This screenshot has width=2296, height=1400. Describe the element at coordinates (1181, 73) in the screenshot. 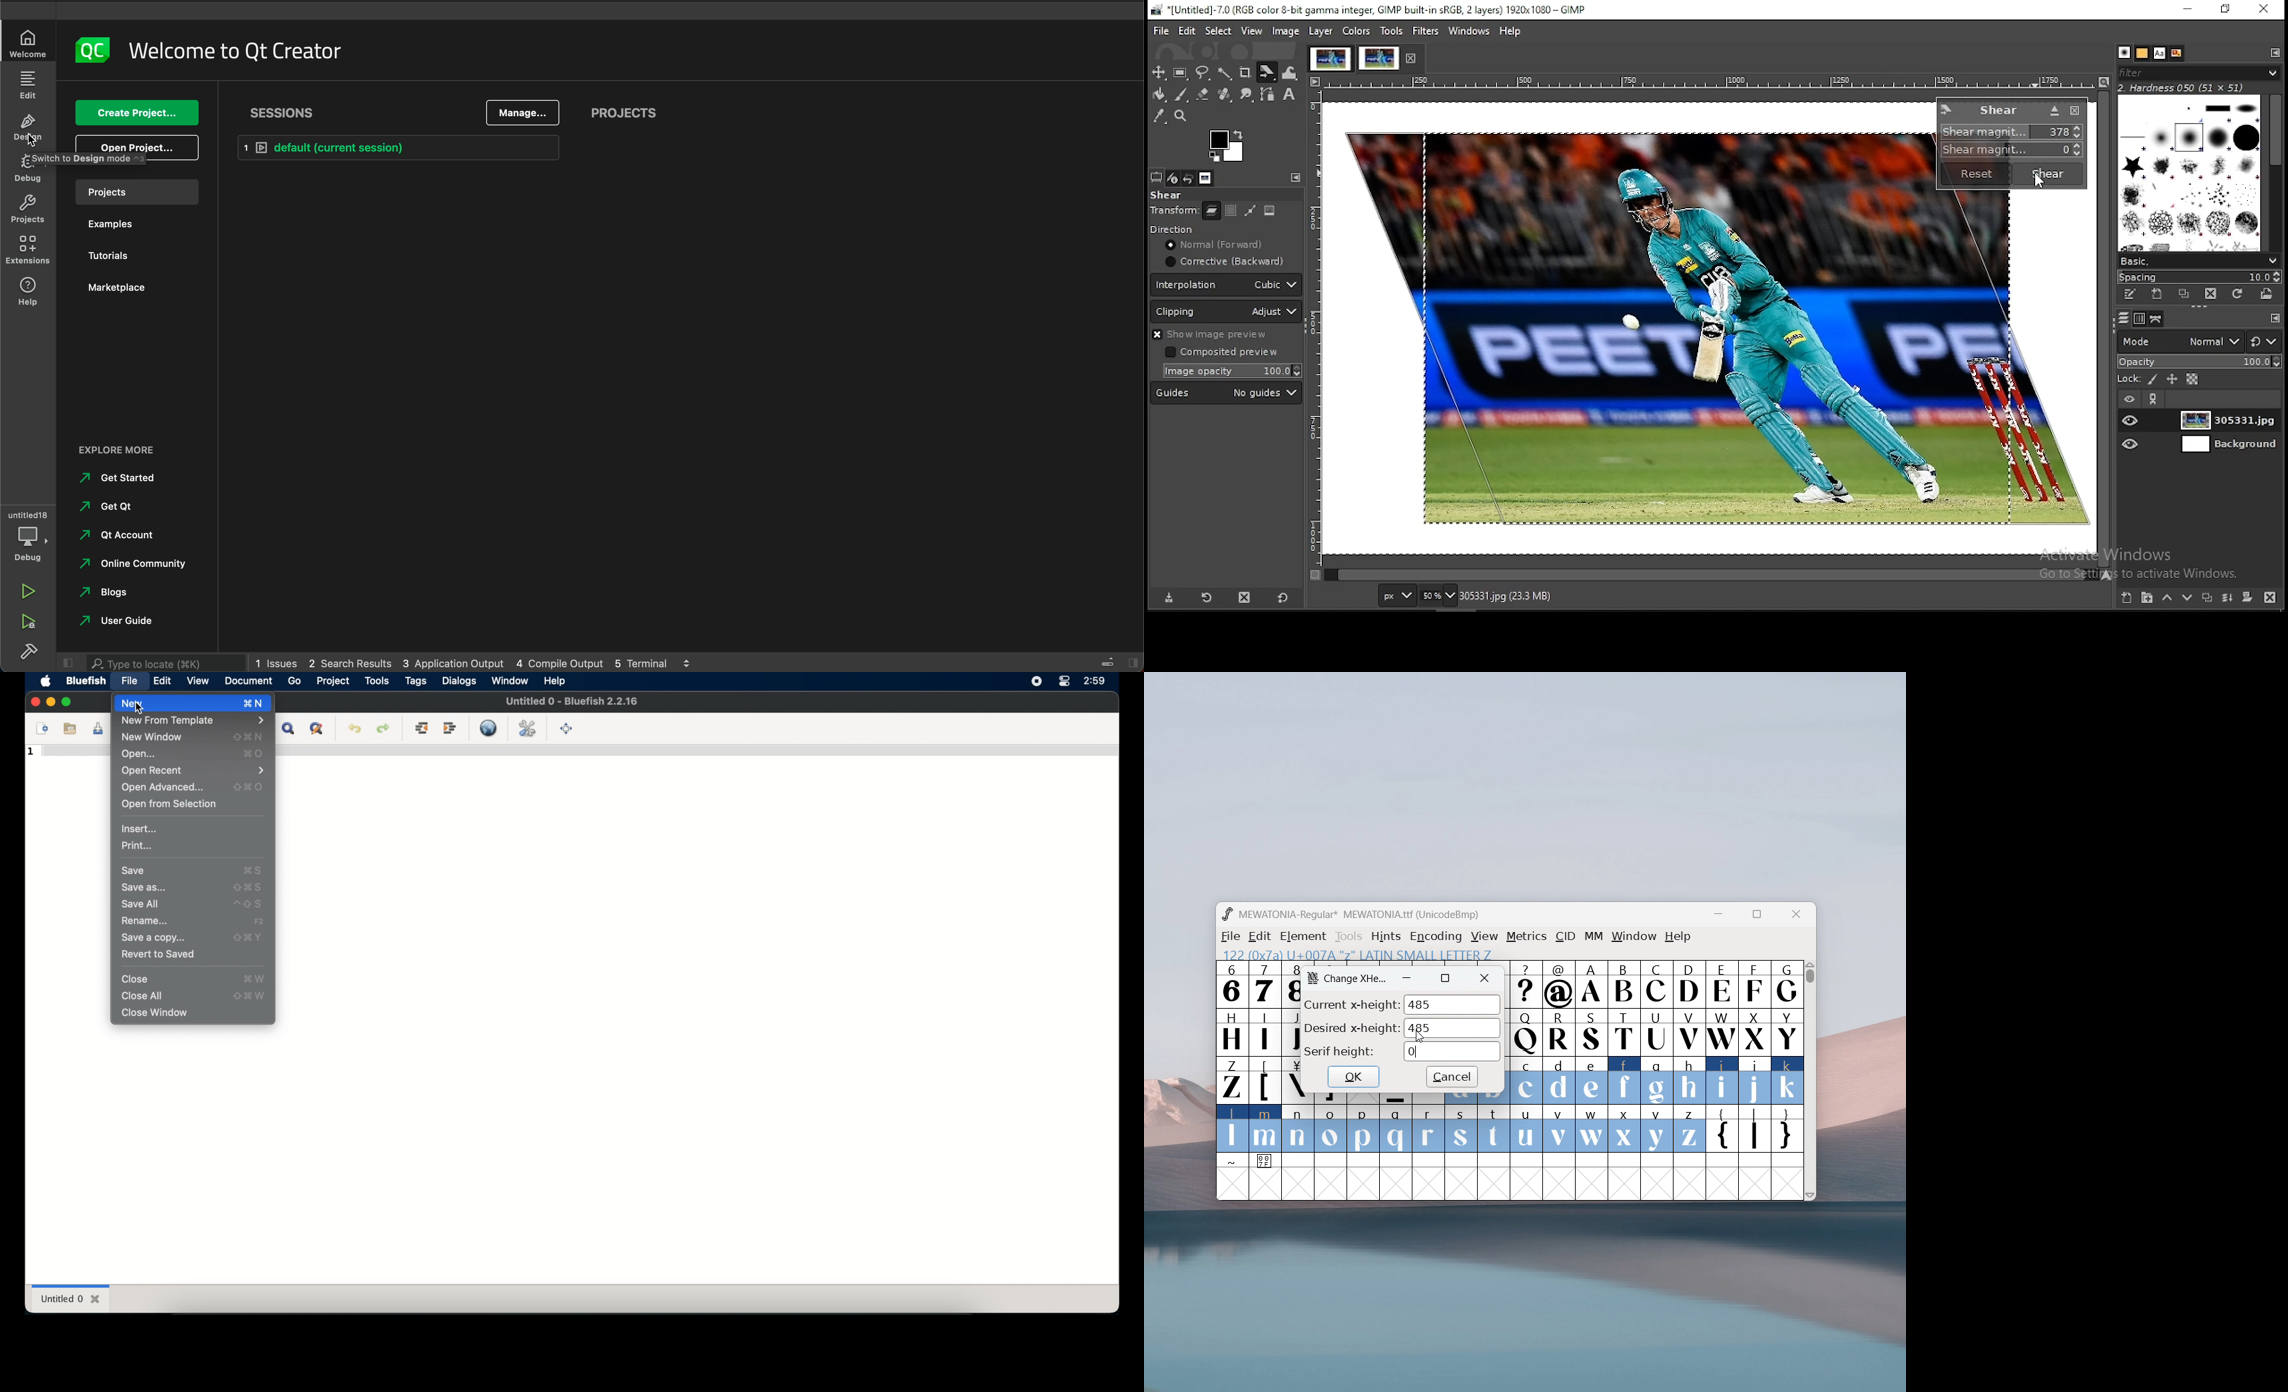

I see `rectangular selection tool` at that location.